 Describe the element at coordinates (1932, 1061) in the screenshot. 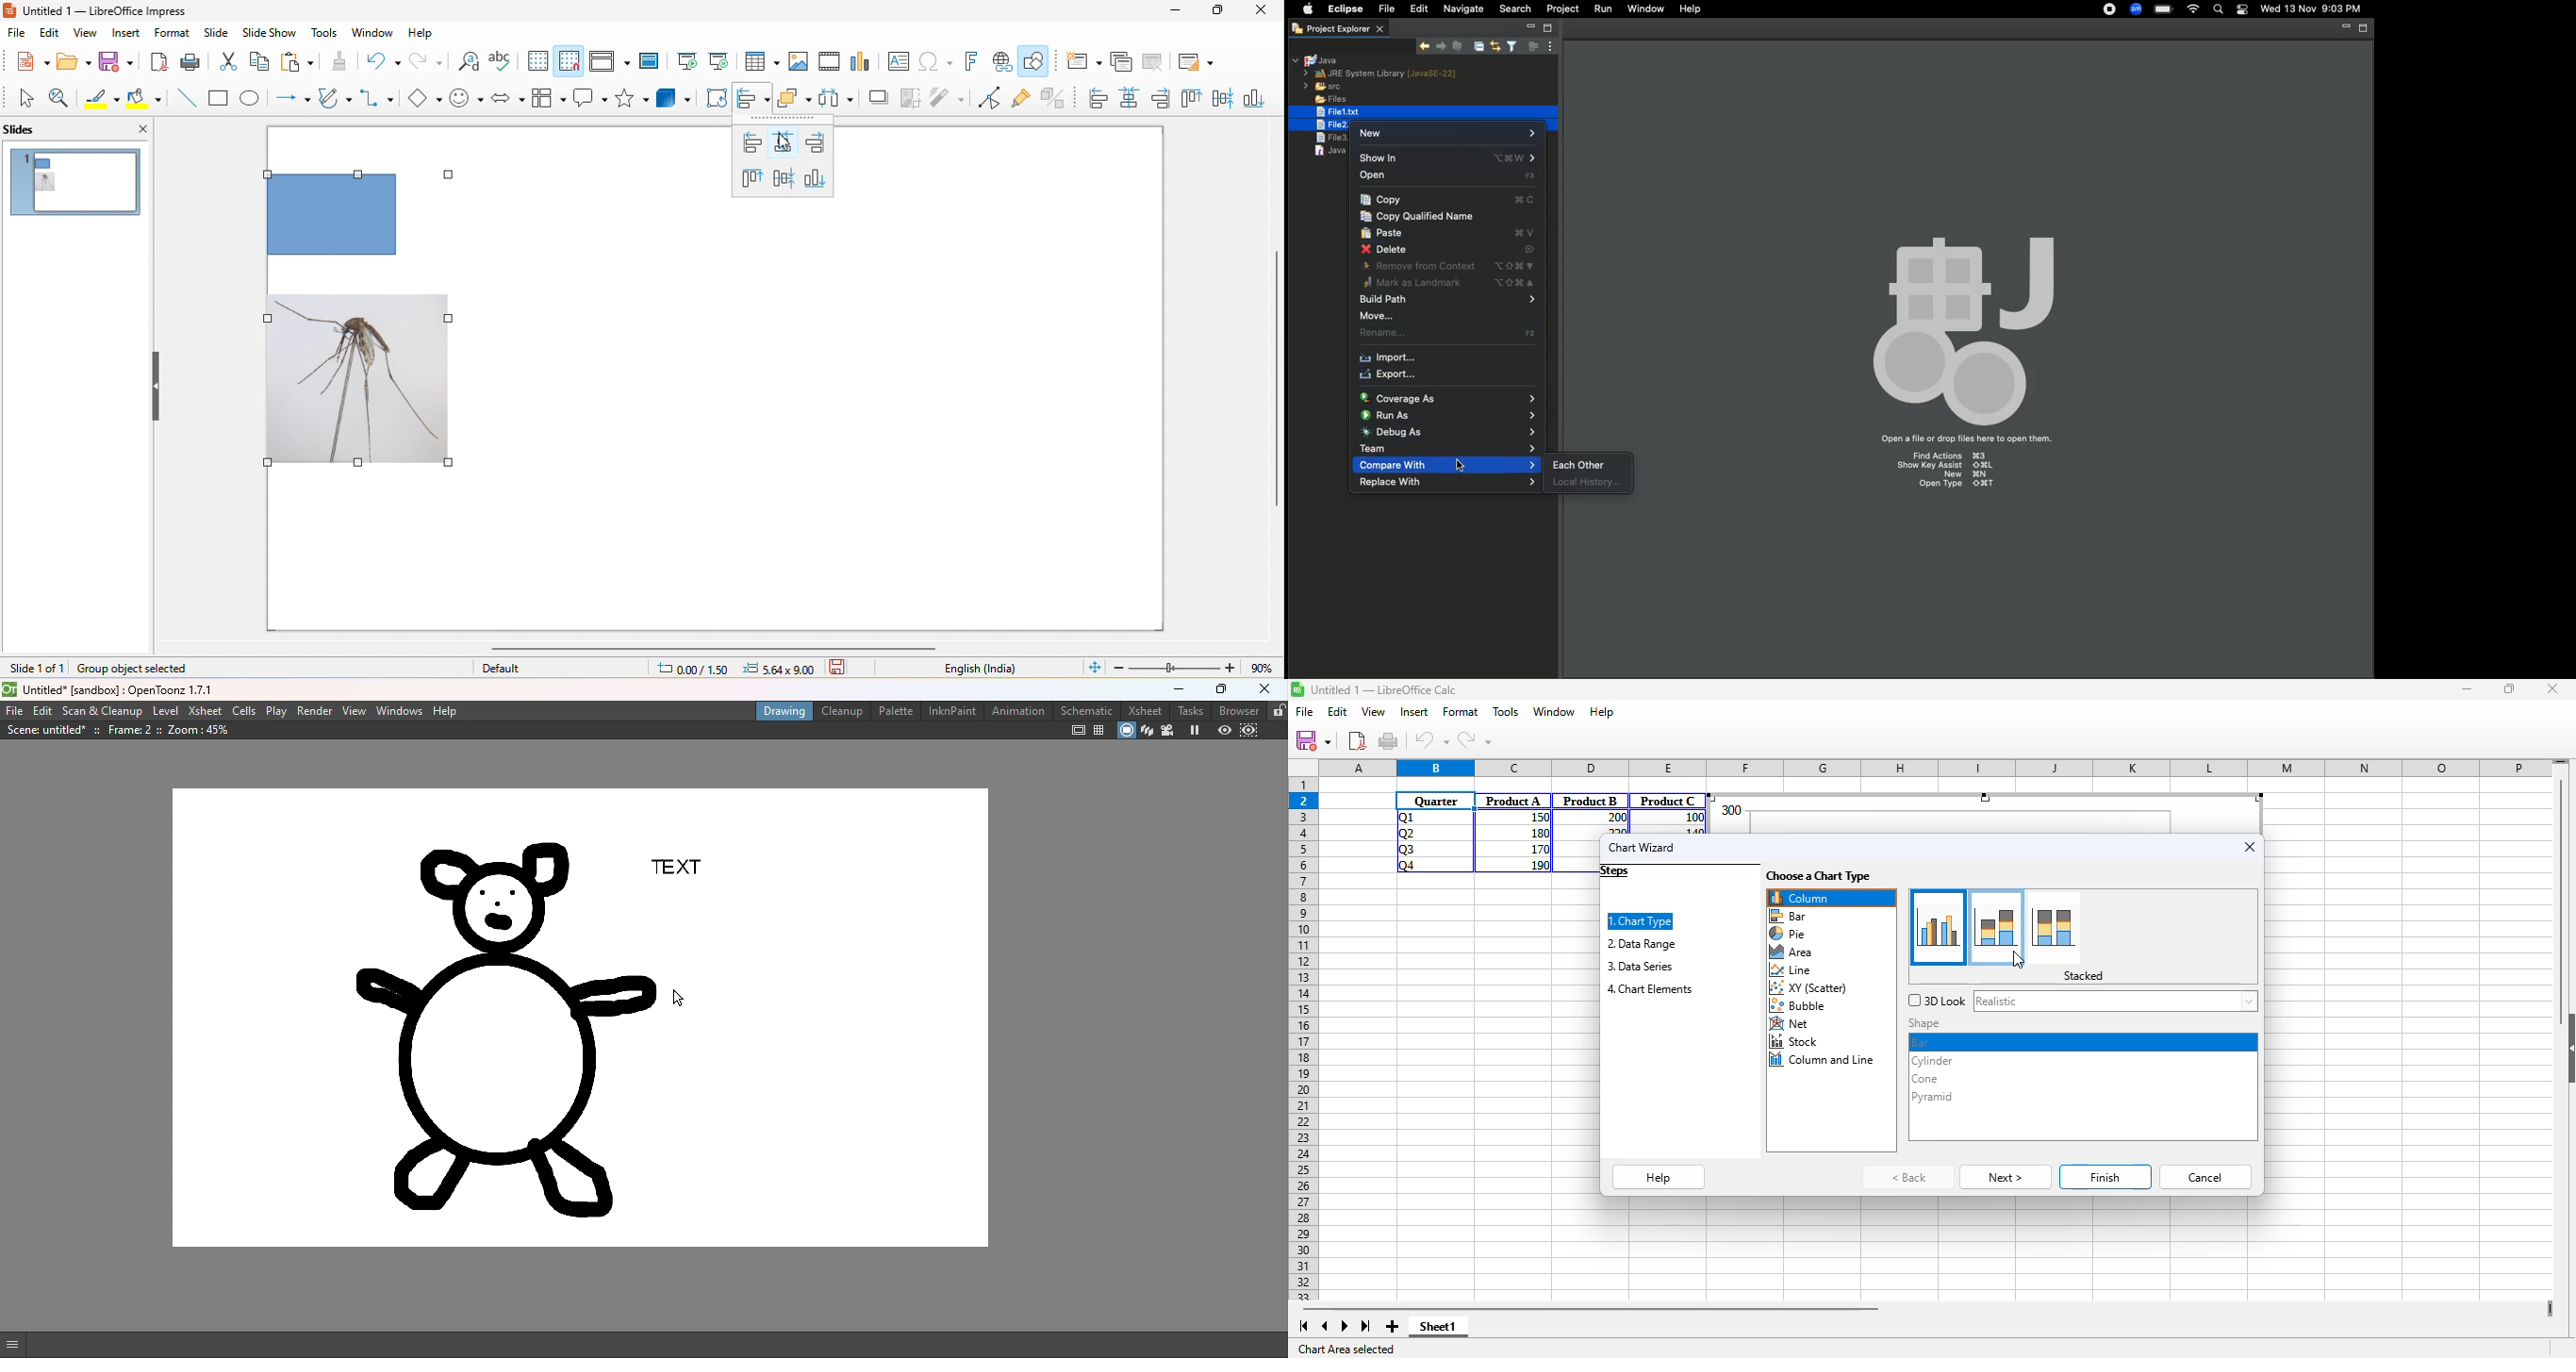

I see `cylinder` at that location.